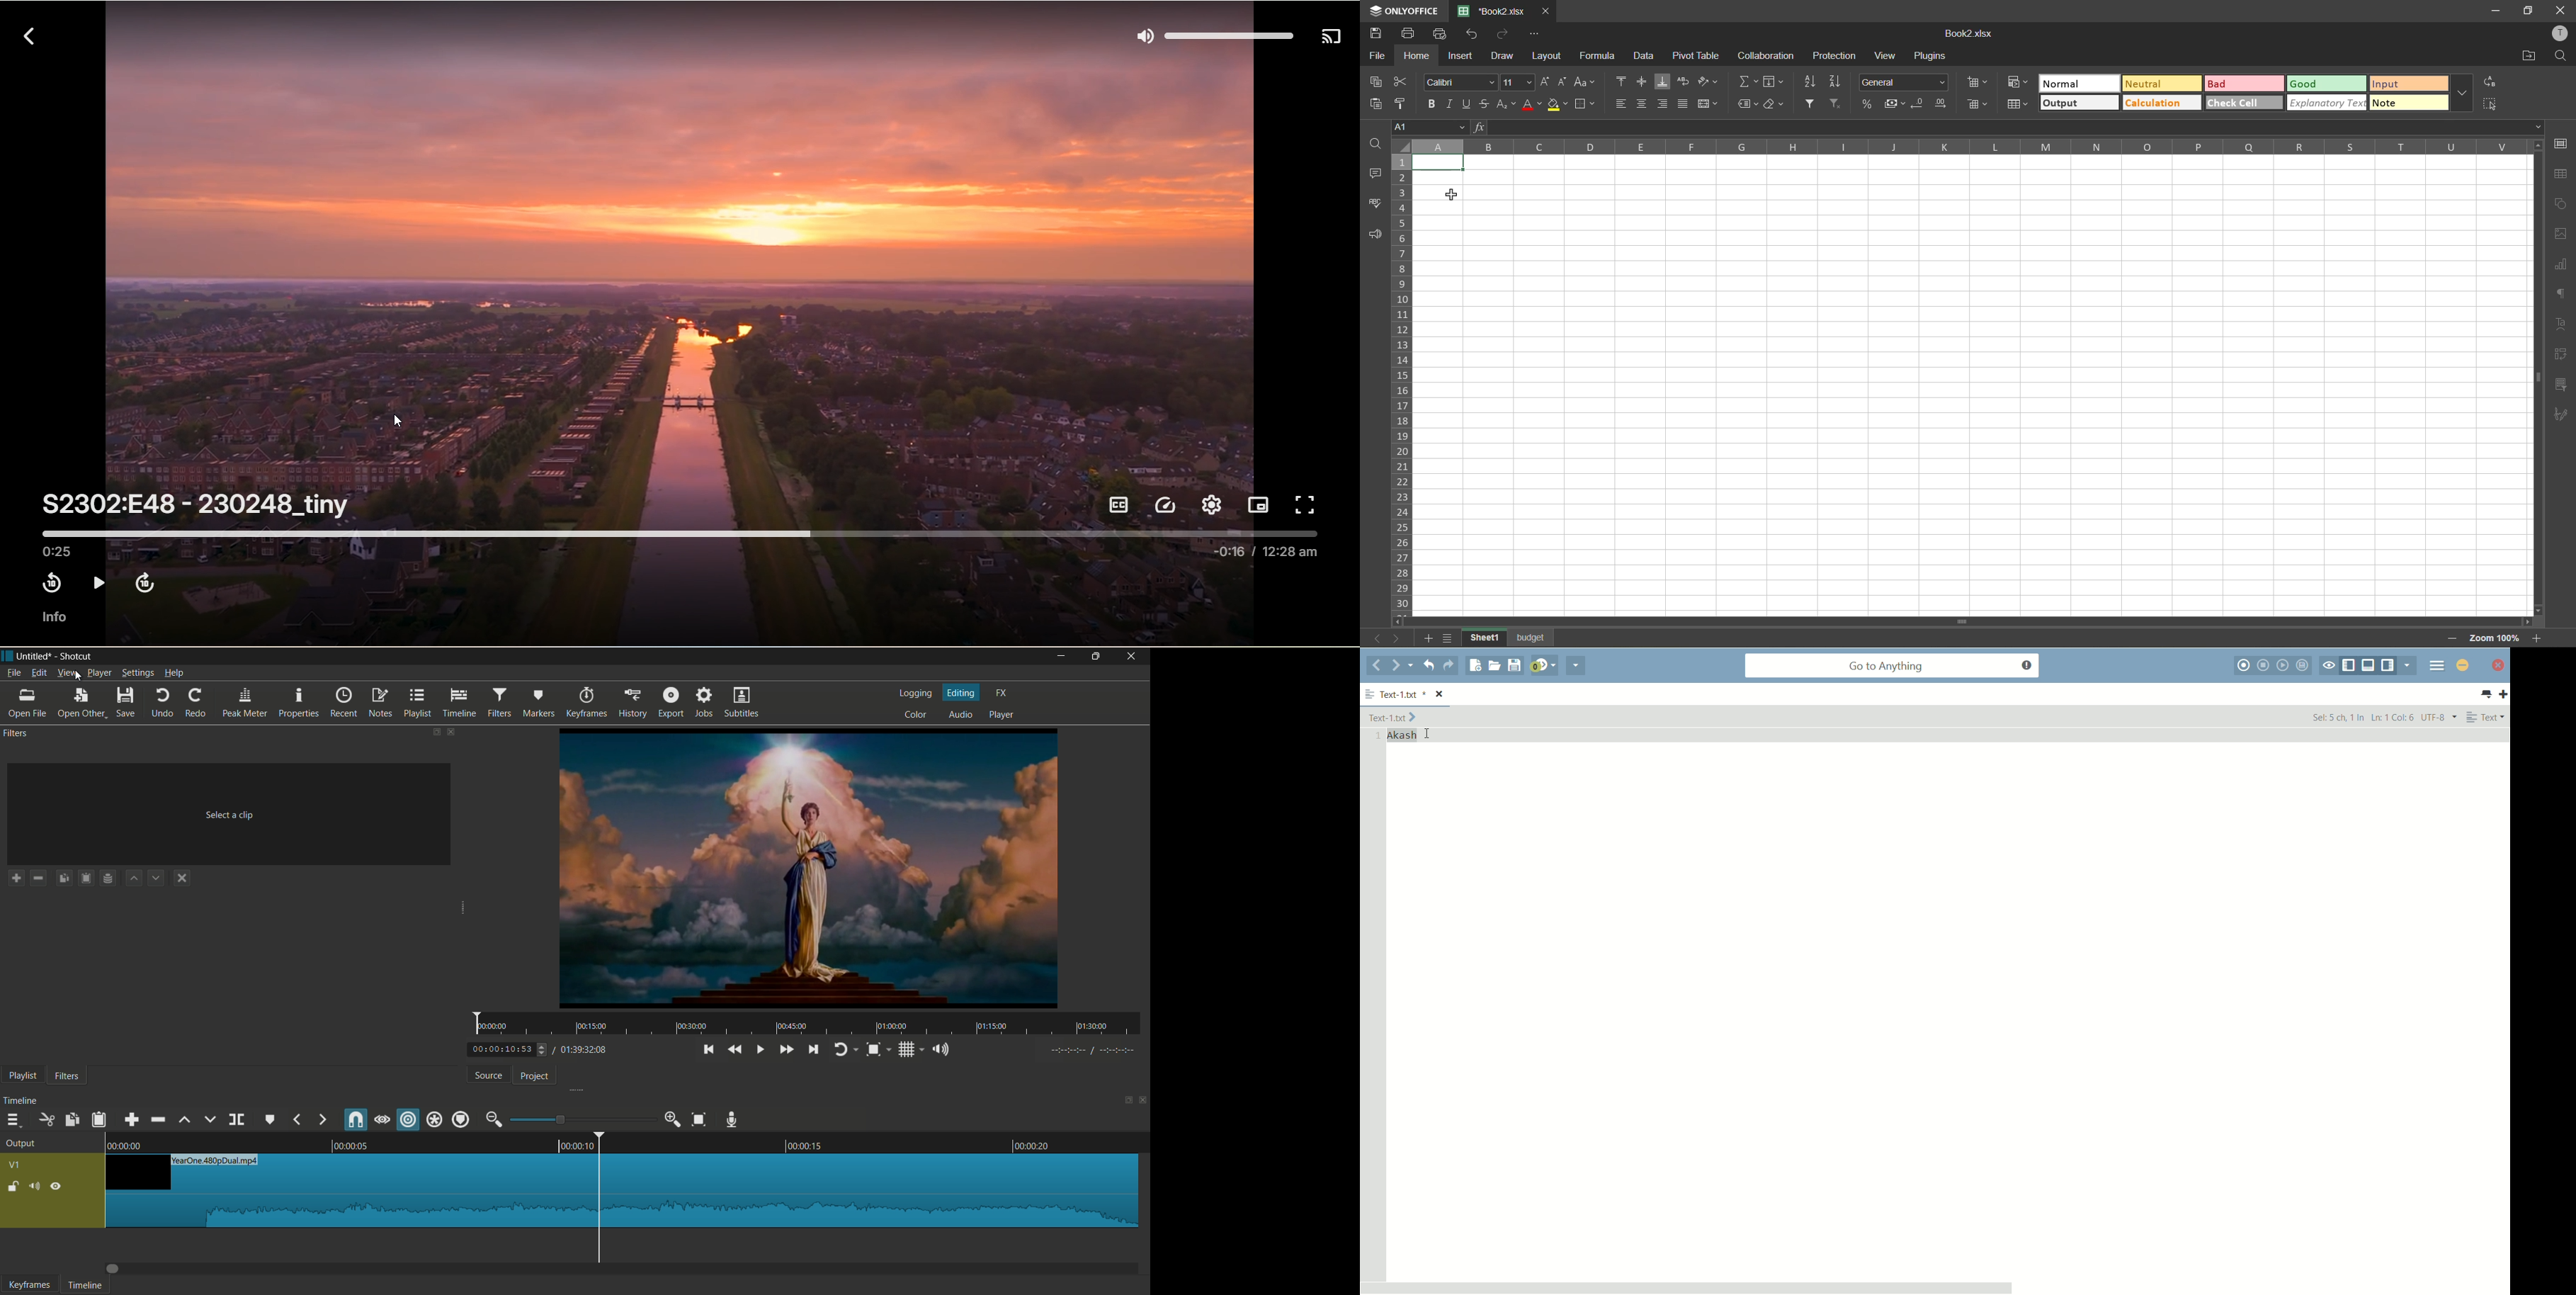 The width and height of the screenshot is (2576, 1316). I want to click on find, so click(1375, 144).